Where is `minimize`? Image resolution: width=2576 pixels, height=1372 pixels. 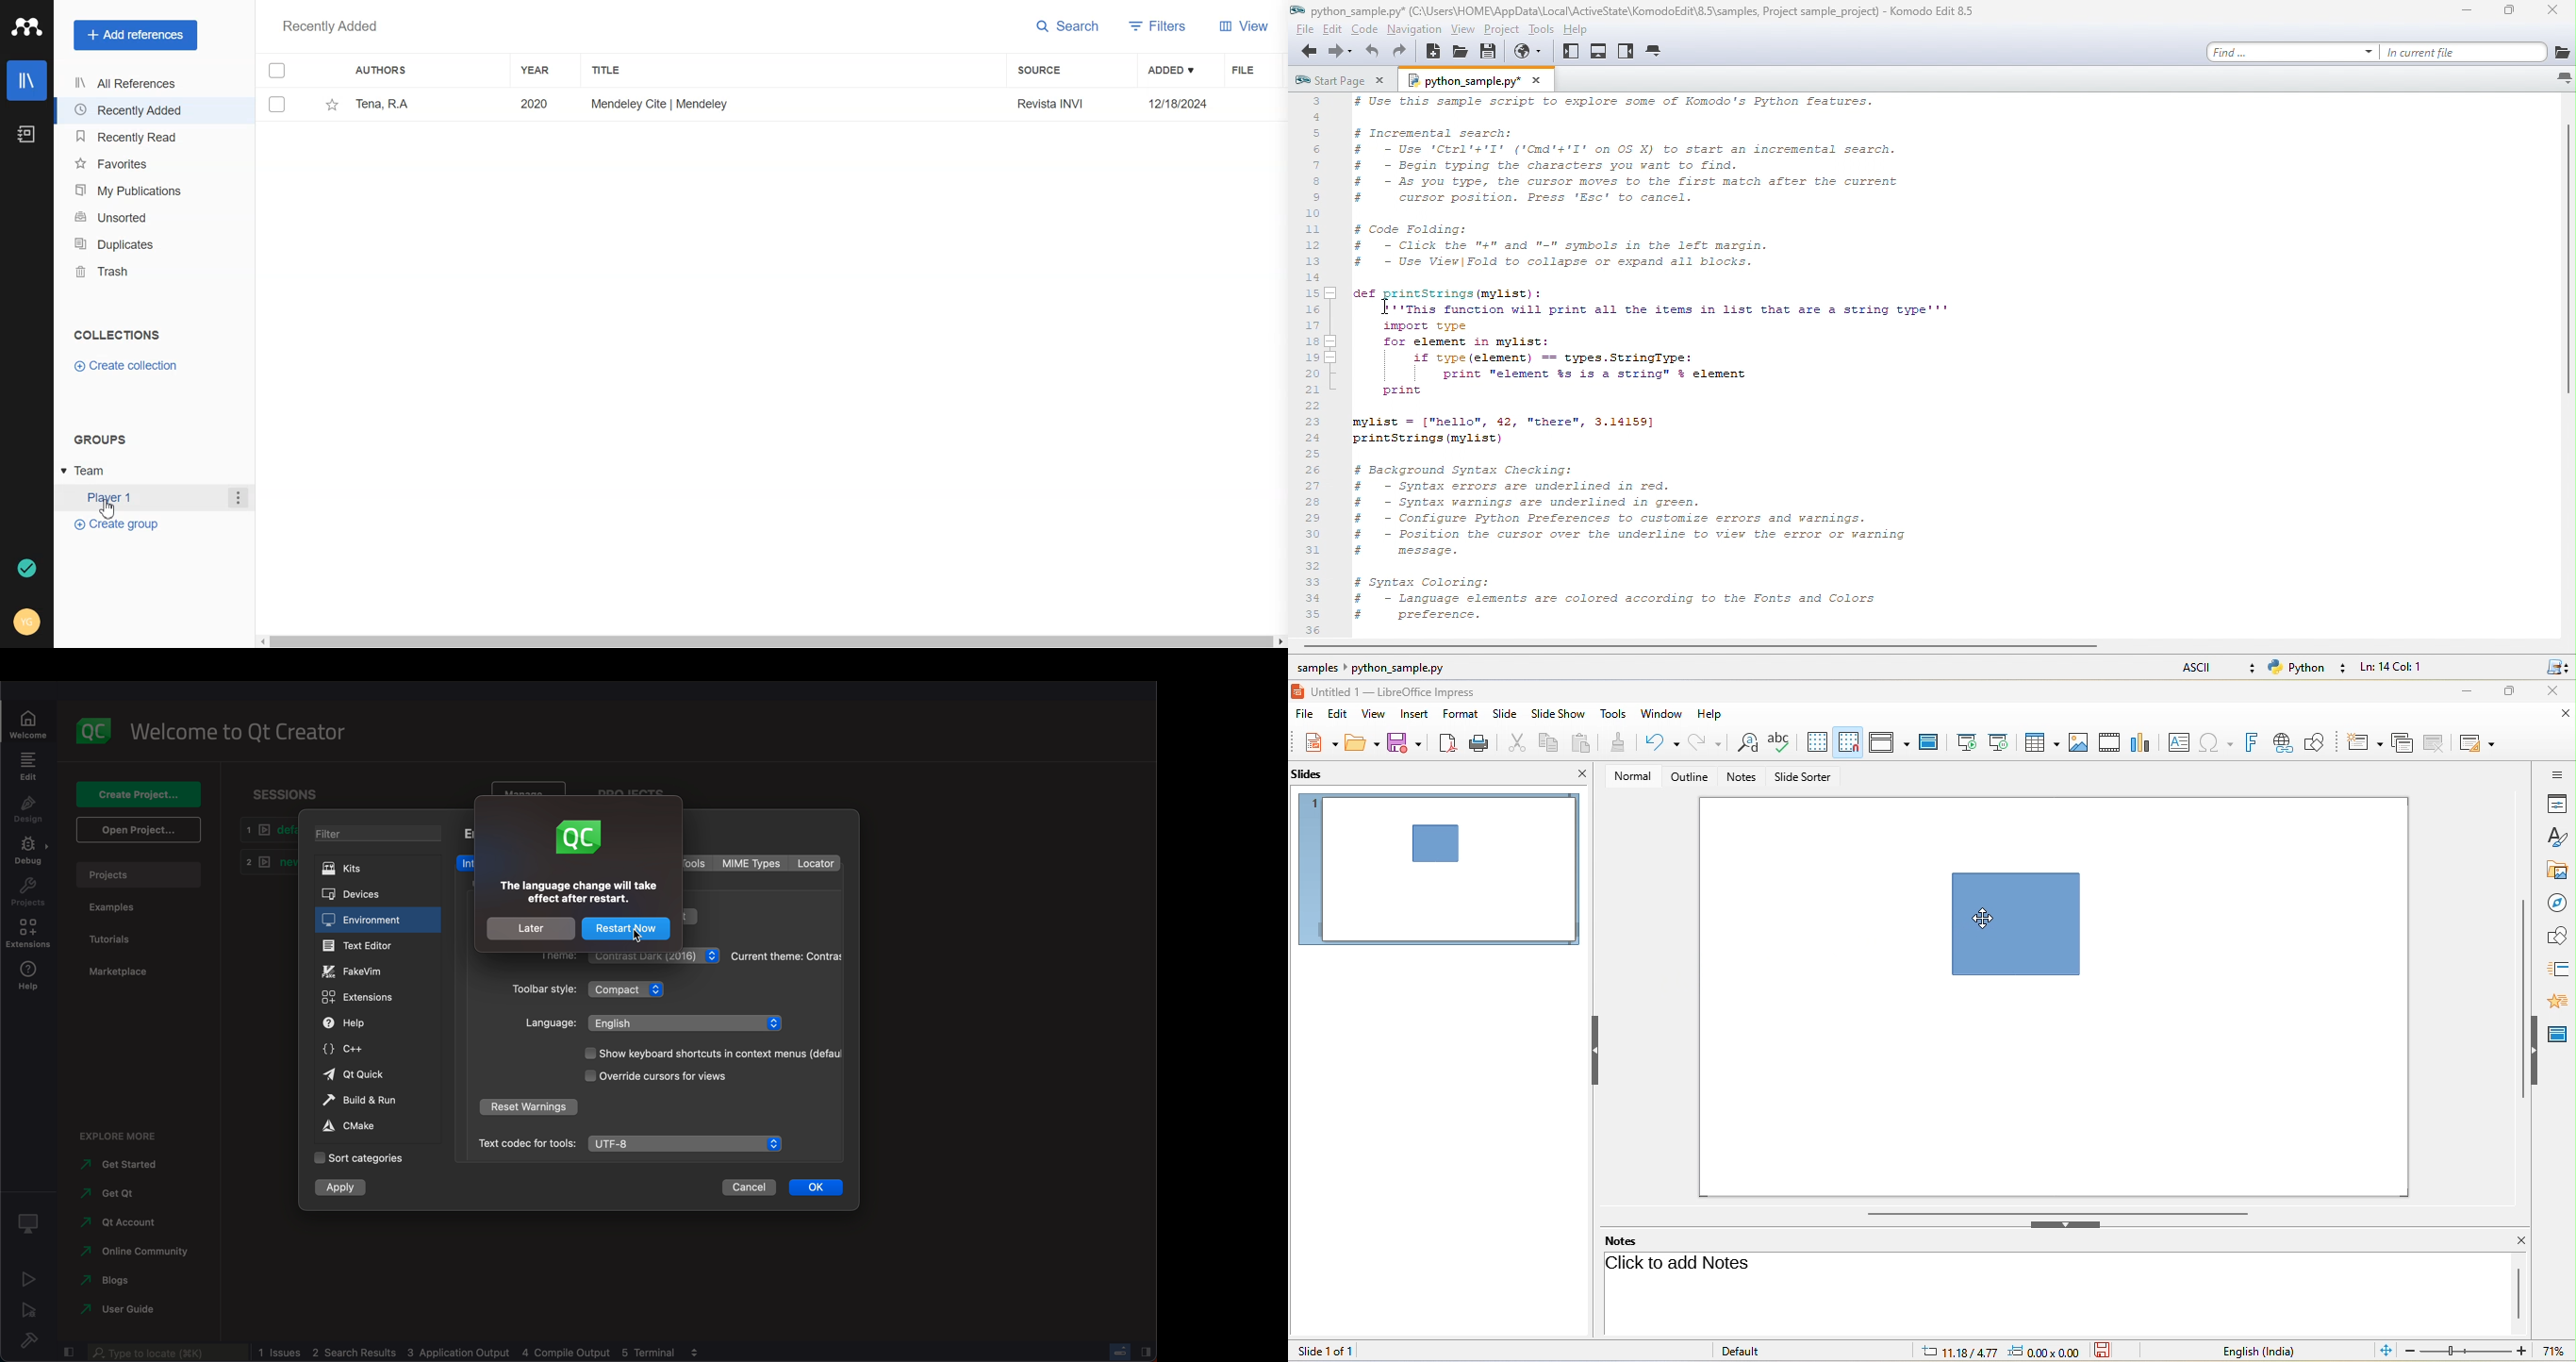 minimize is located at coordinates (2465, 691).